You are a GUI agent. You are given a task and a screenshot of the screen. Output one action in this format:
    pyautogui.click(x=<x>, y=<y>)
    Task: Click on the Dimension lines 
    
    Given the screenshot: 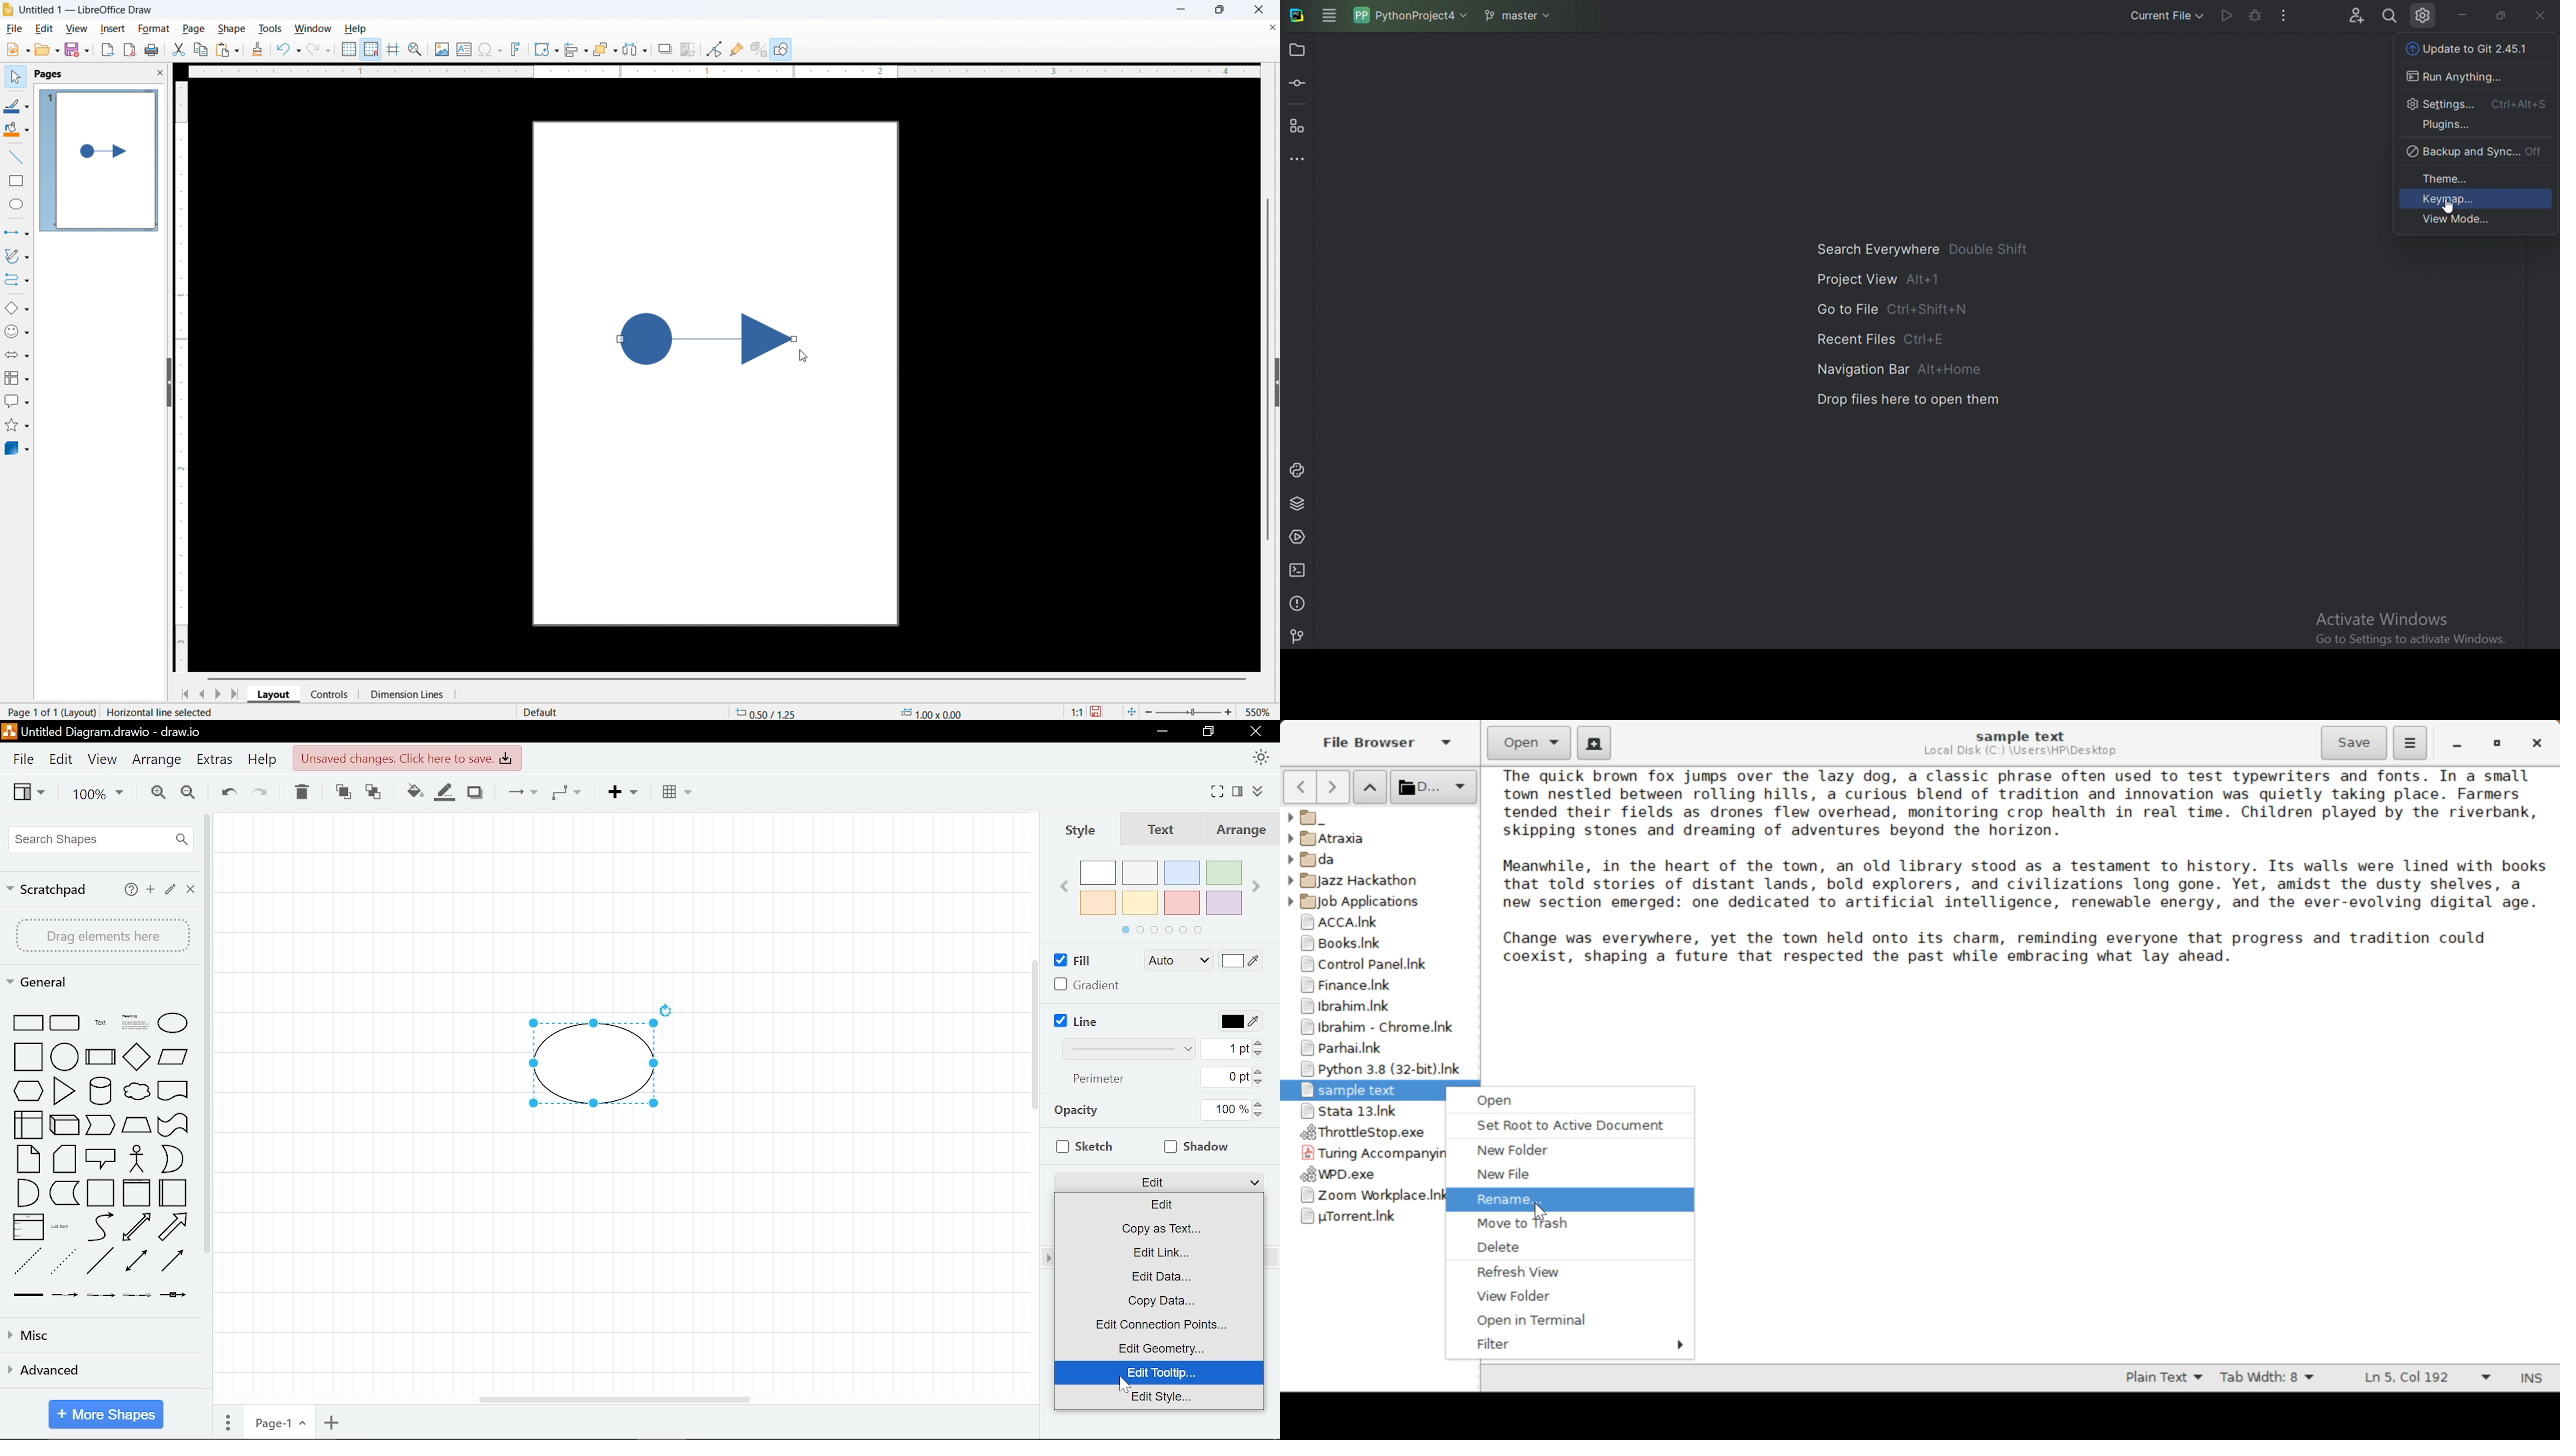 What is the action you would take?
    pyautogui.click(x=406, y=695)
    